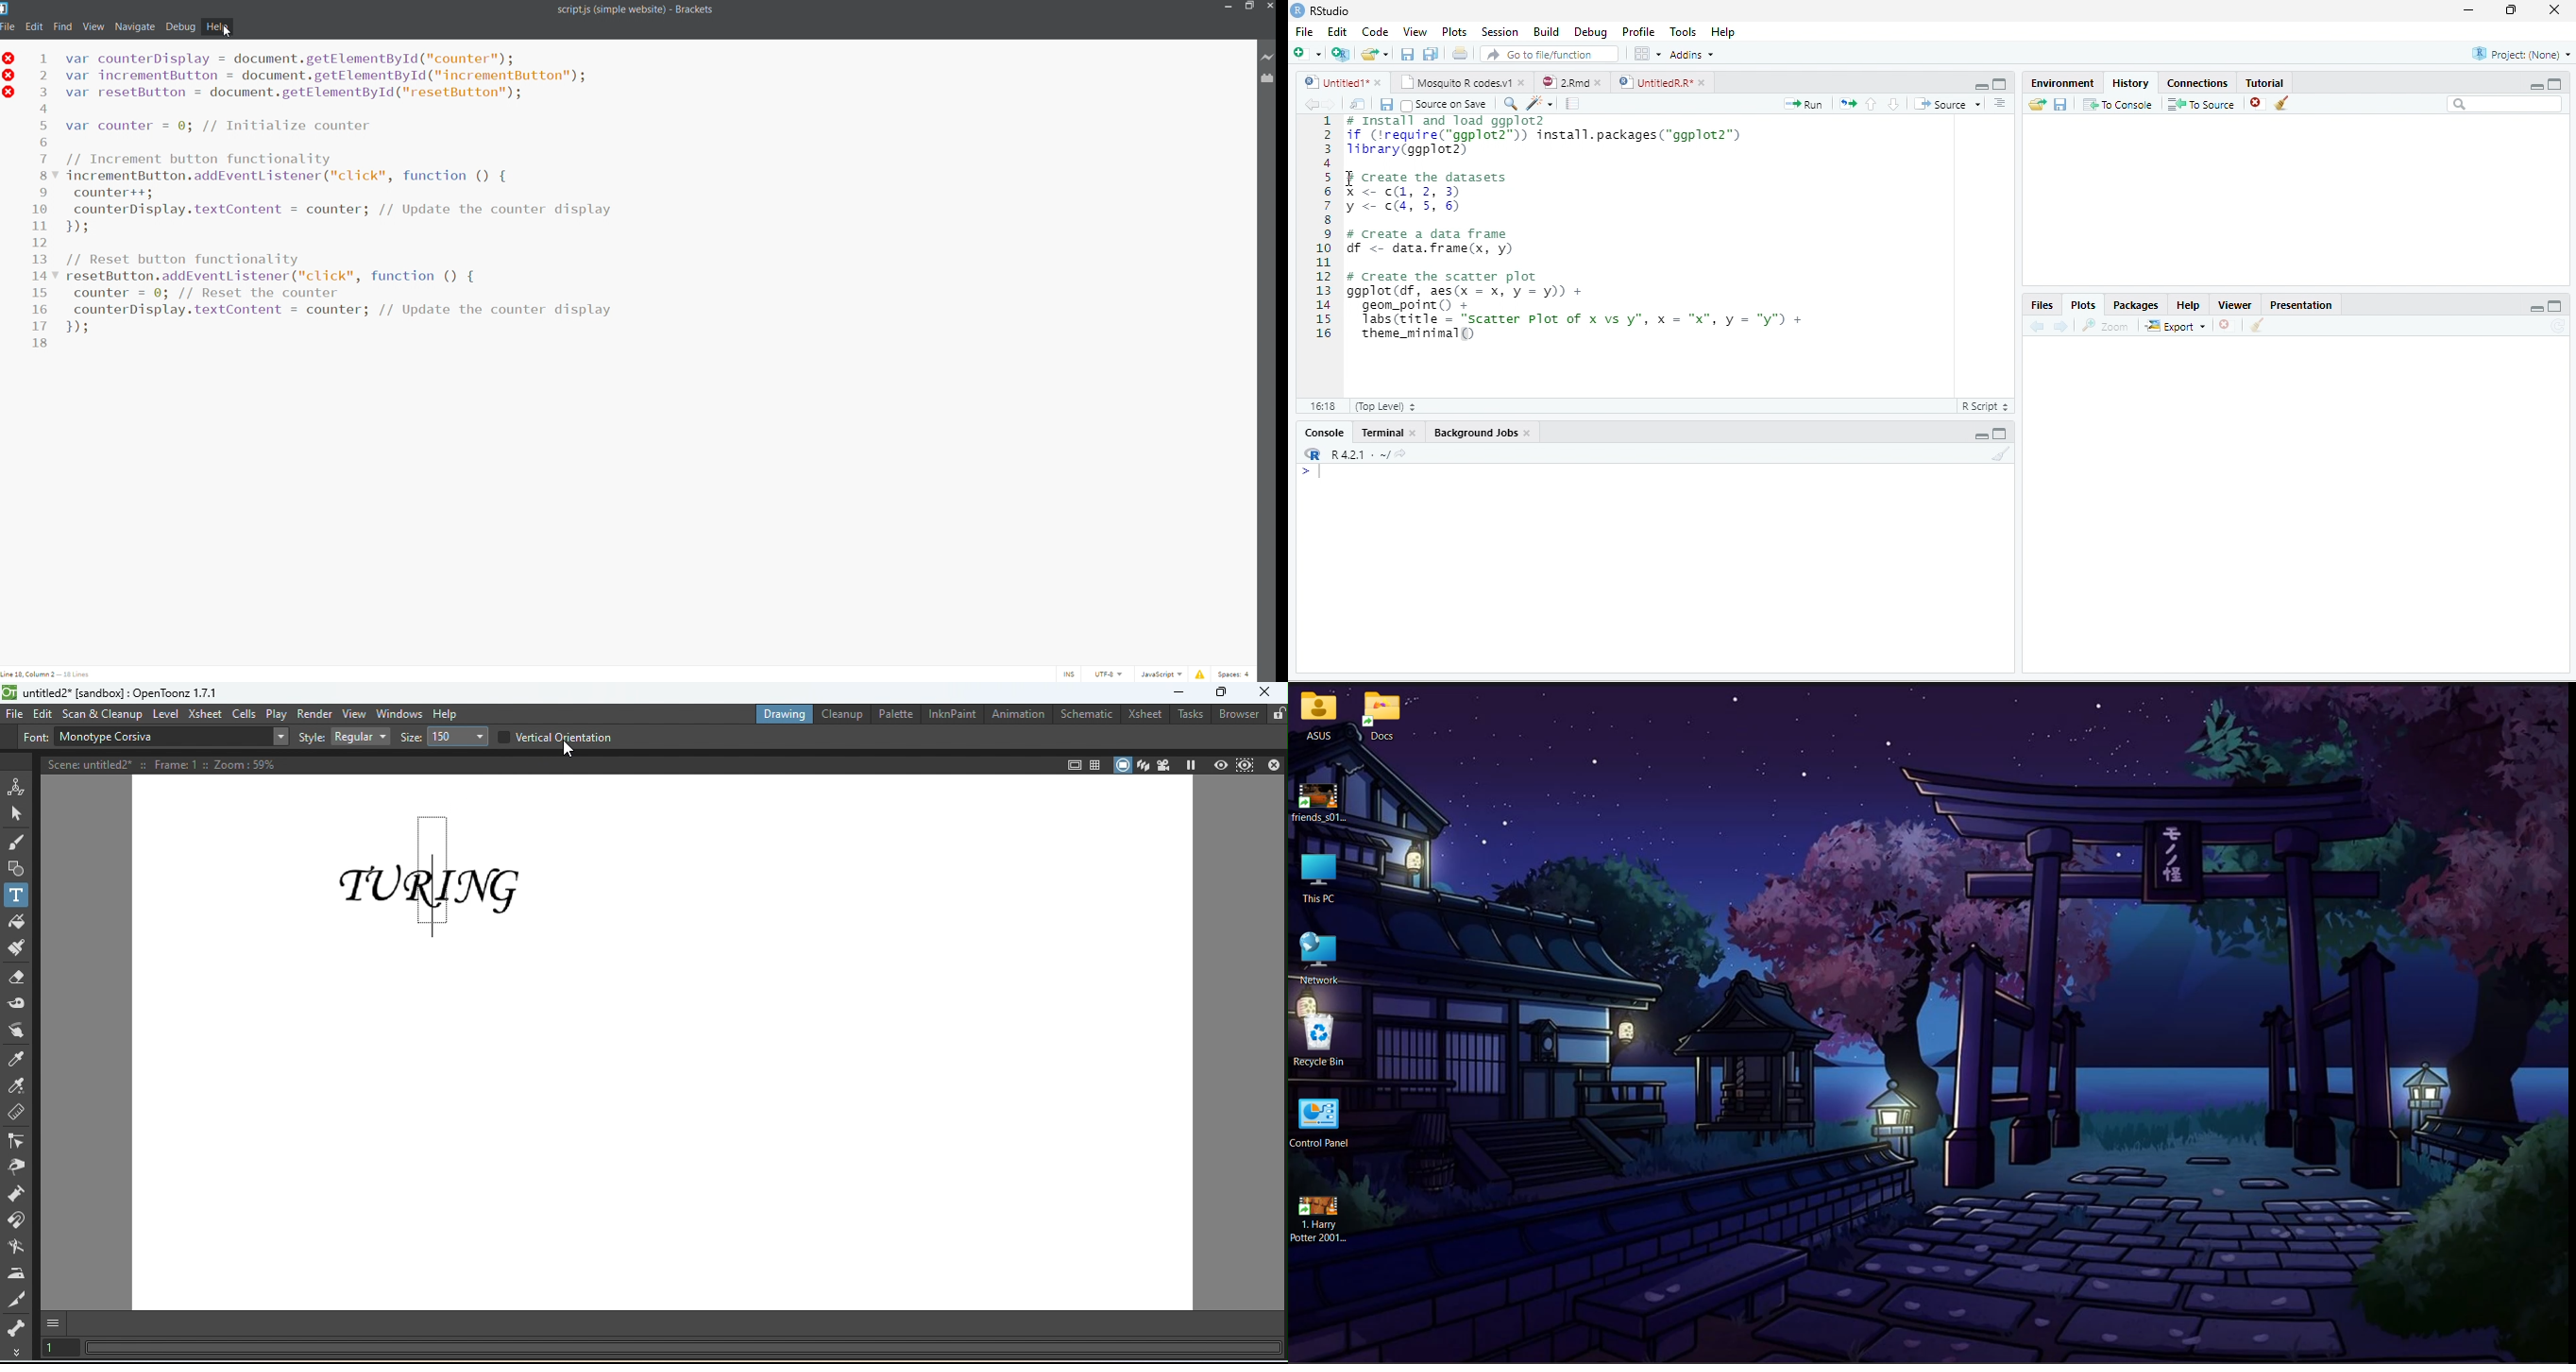 This screenshot has width=2576, height=1372. I want to click on Run, so click(1804, 104).